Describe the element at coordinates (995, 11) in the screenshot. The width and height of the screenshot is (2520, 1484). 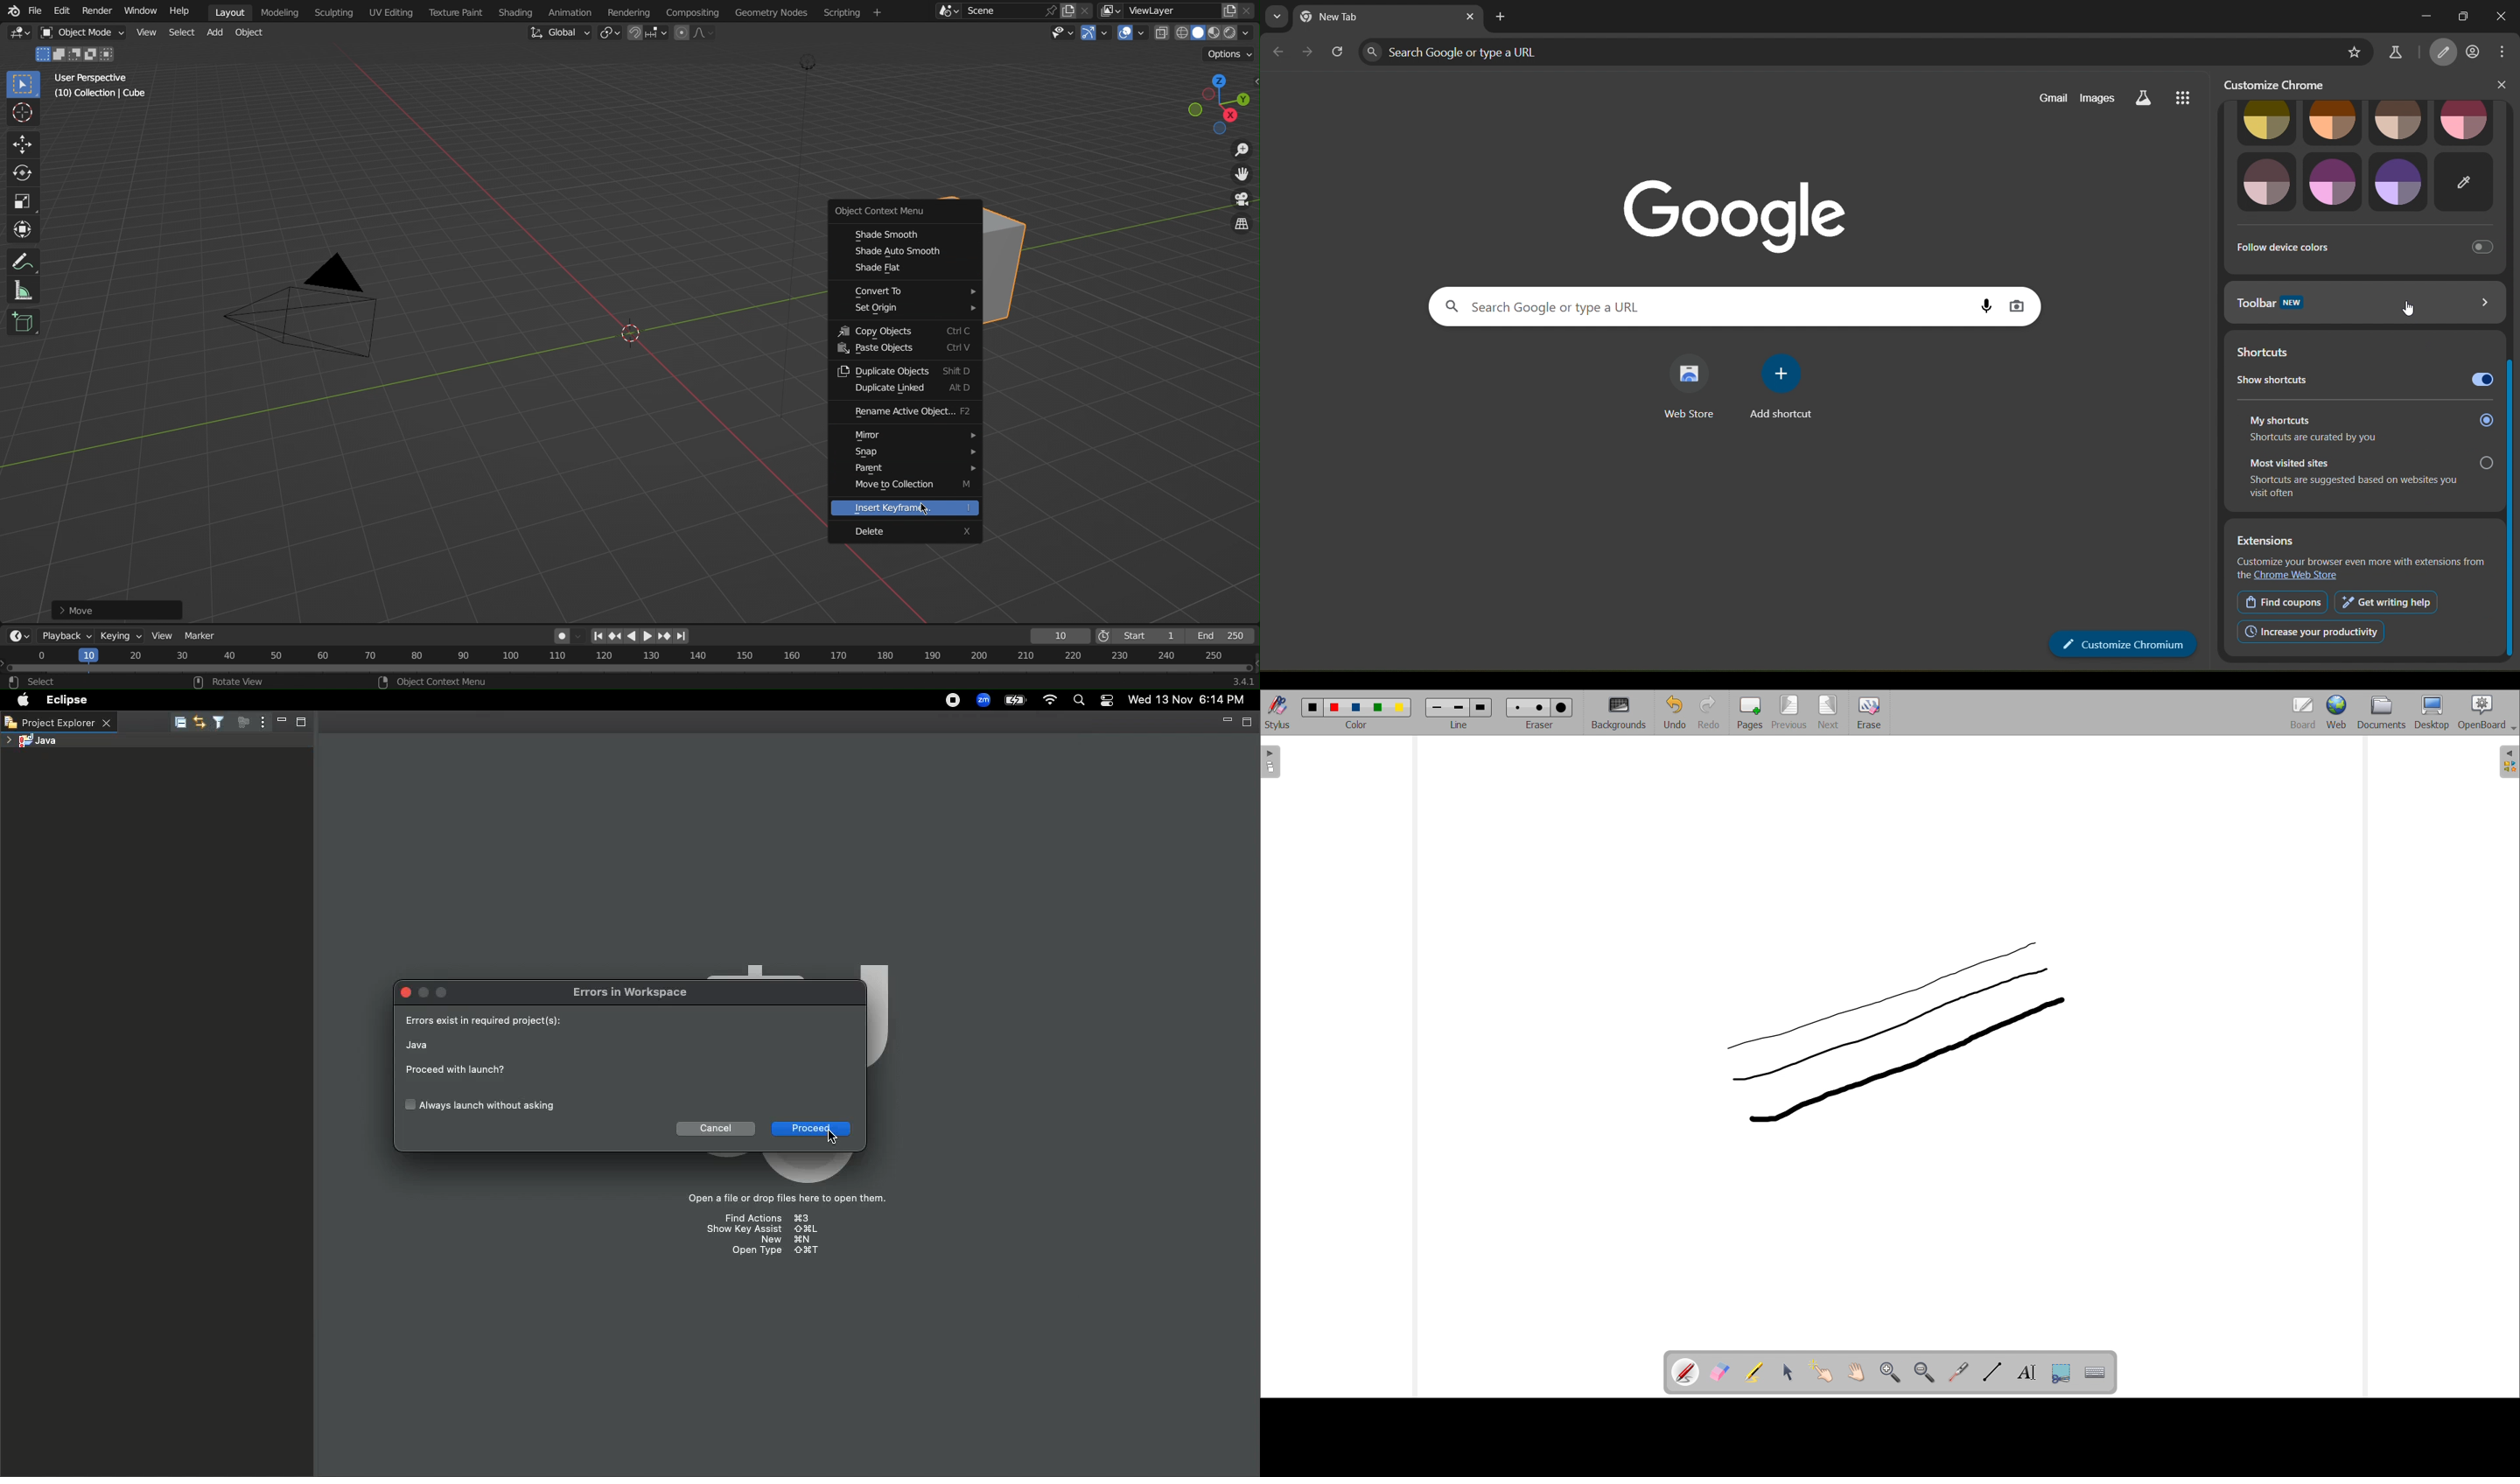
I see `Scene` at that location.